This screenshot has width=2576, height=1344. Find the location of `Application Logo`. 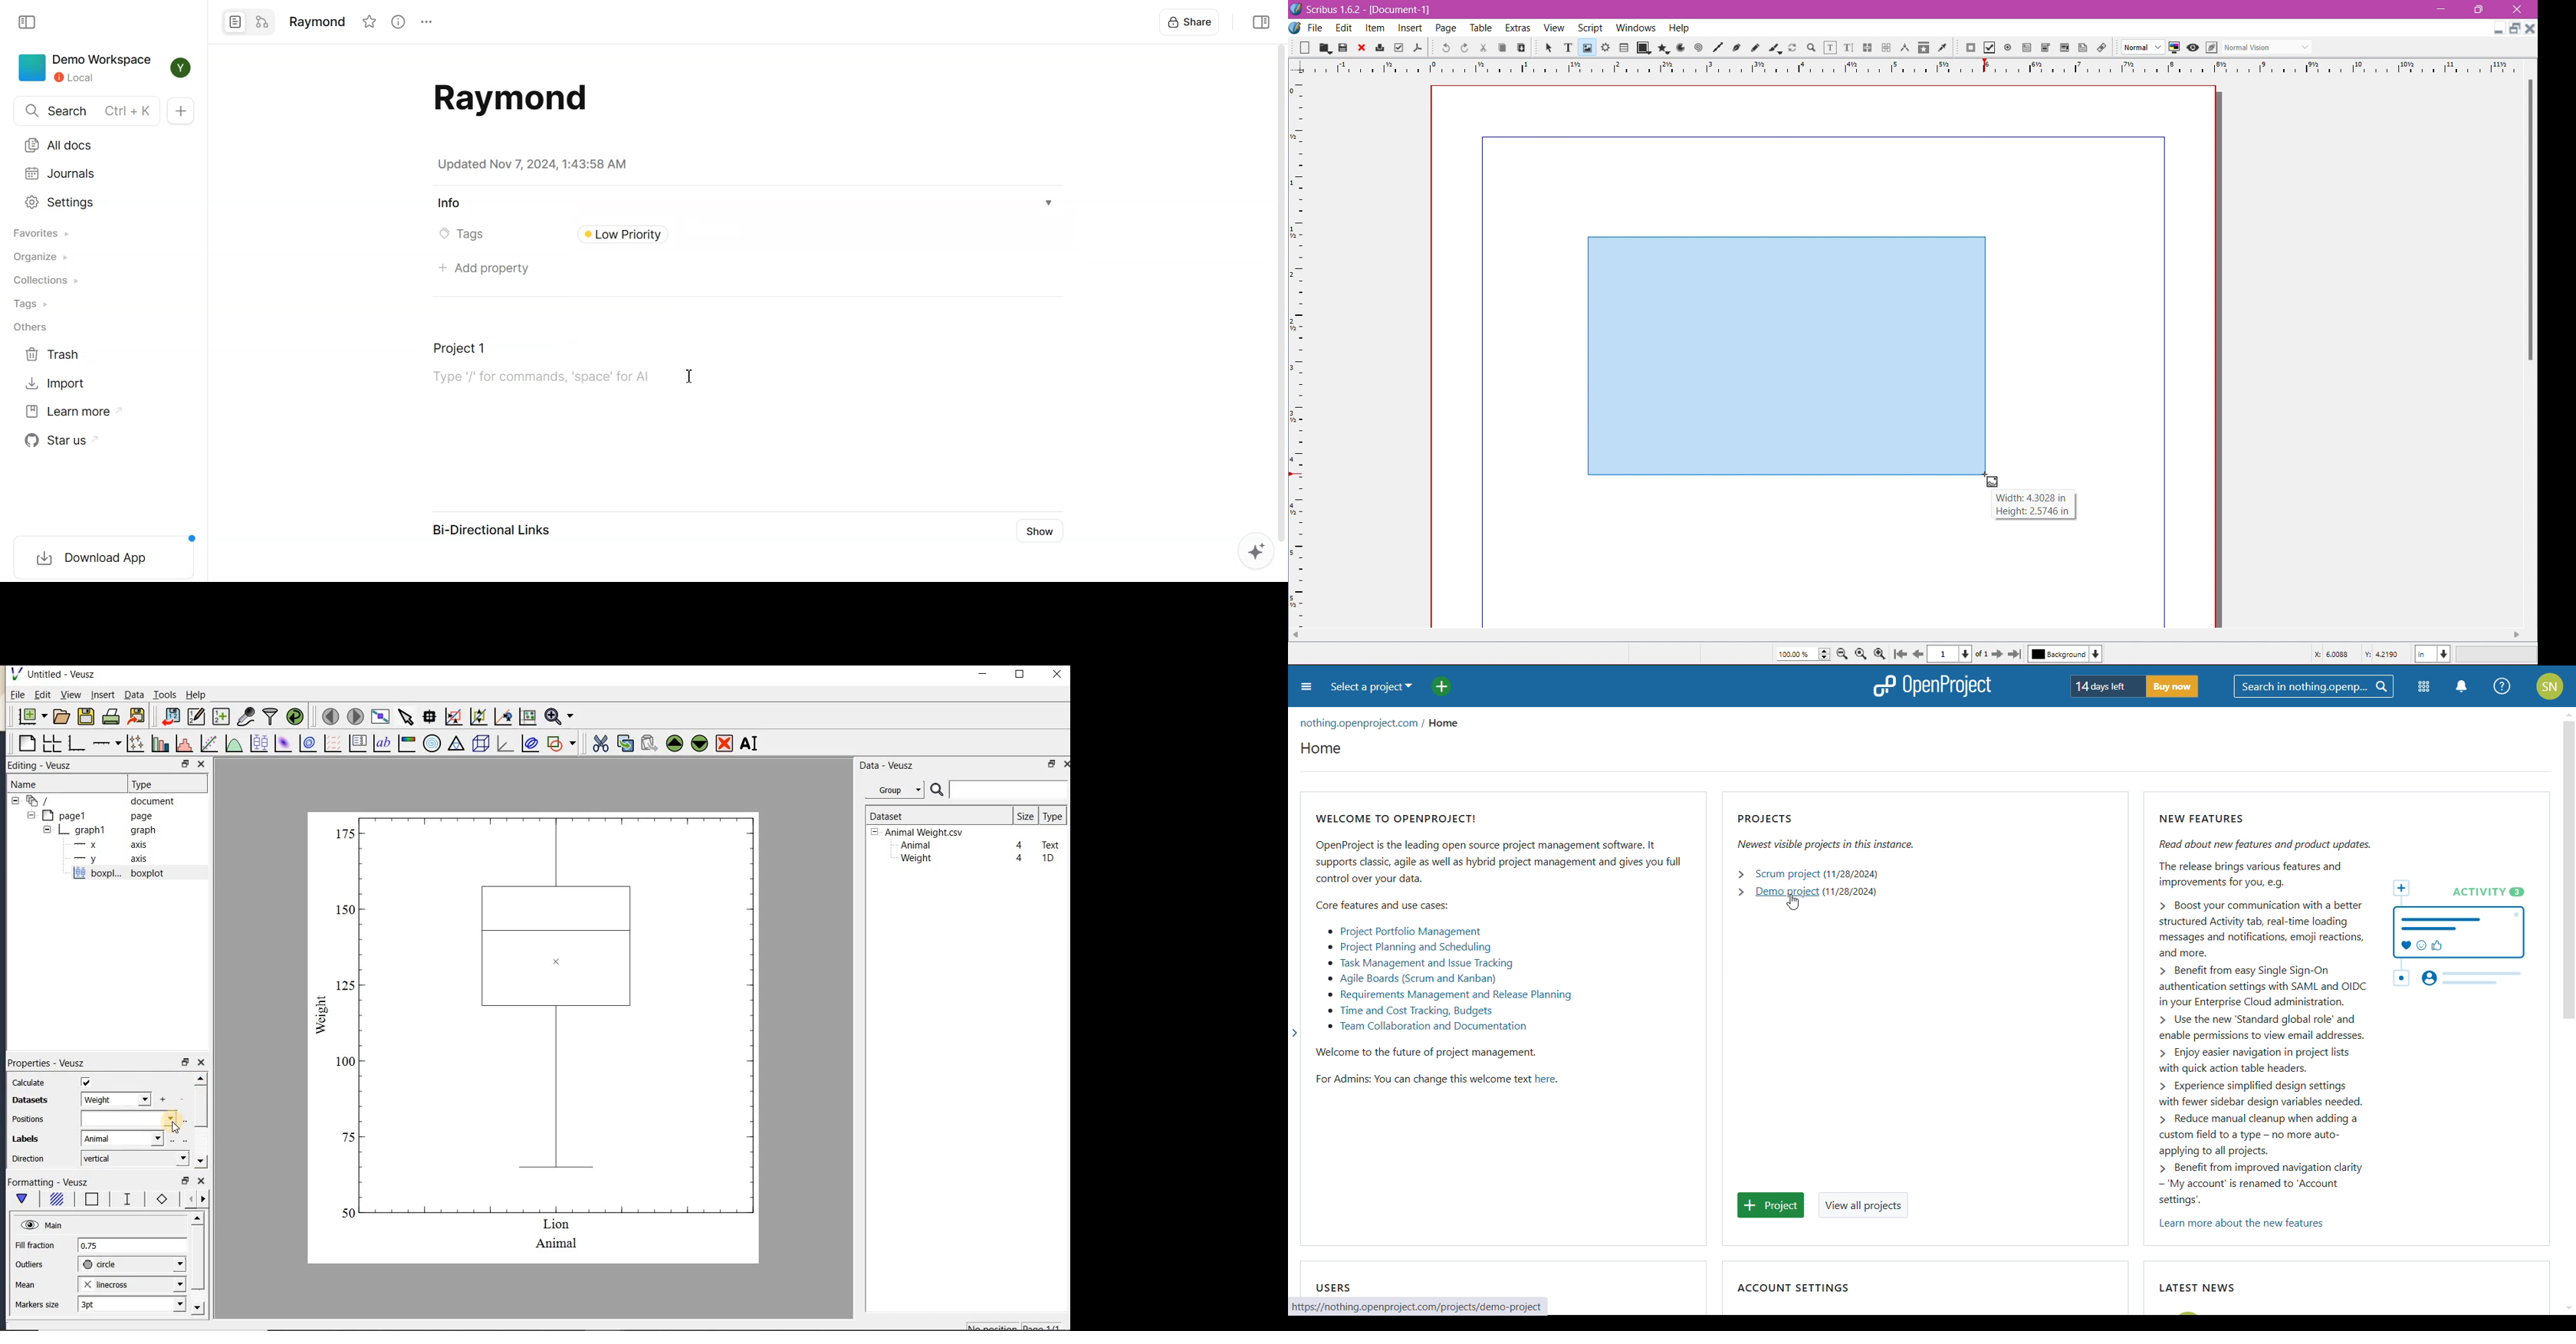

Application Logo is located at coordinates (1296, 9).